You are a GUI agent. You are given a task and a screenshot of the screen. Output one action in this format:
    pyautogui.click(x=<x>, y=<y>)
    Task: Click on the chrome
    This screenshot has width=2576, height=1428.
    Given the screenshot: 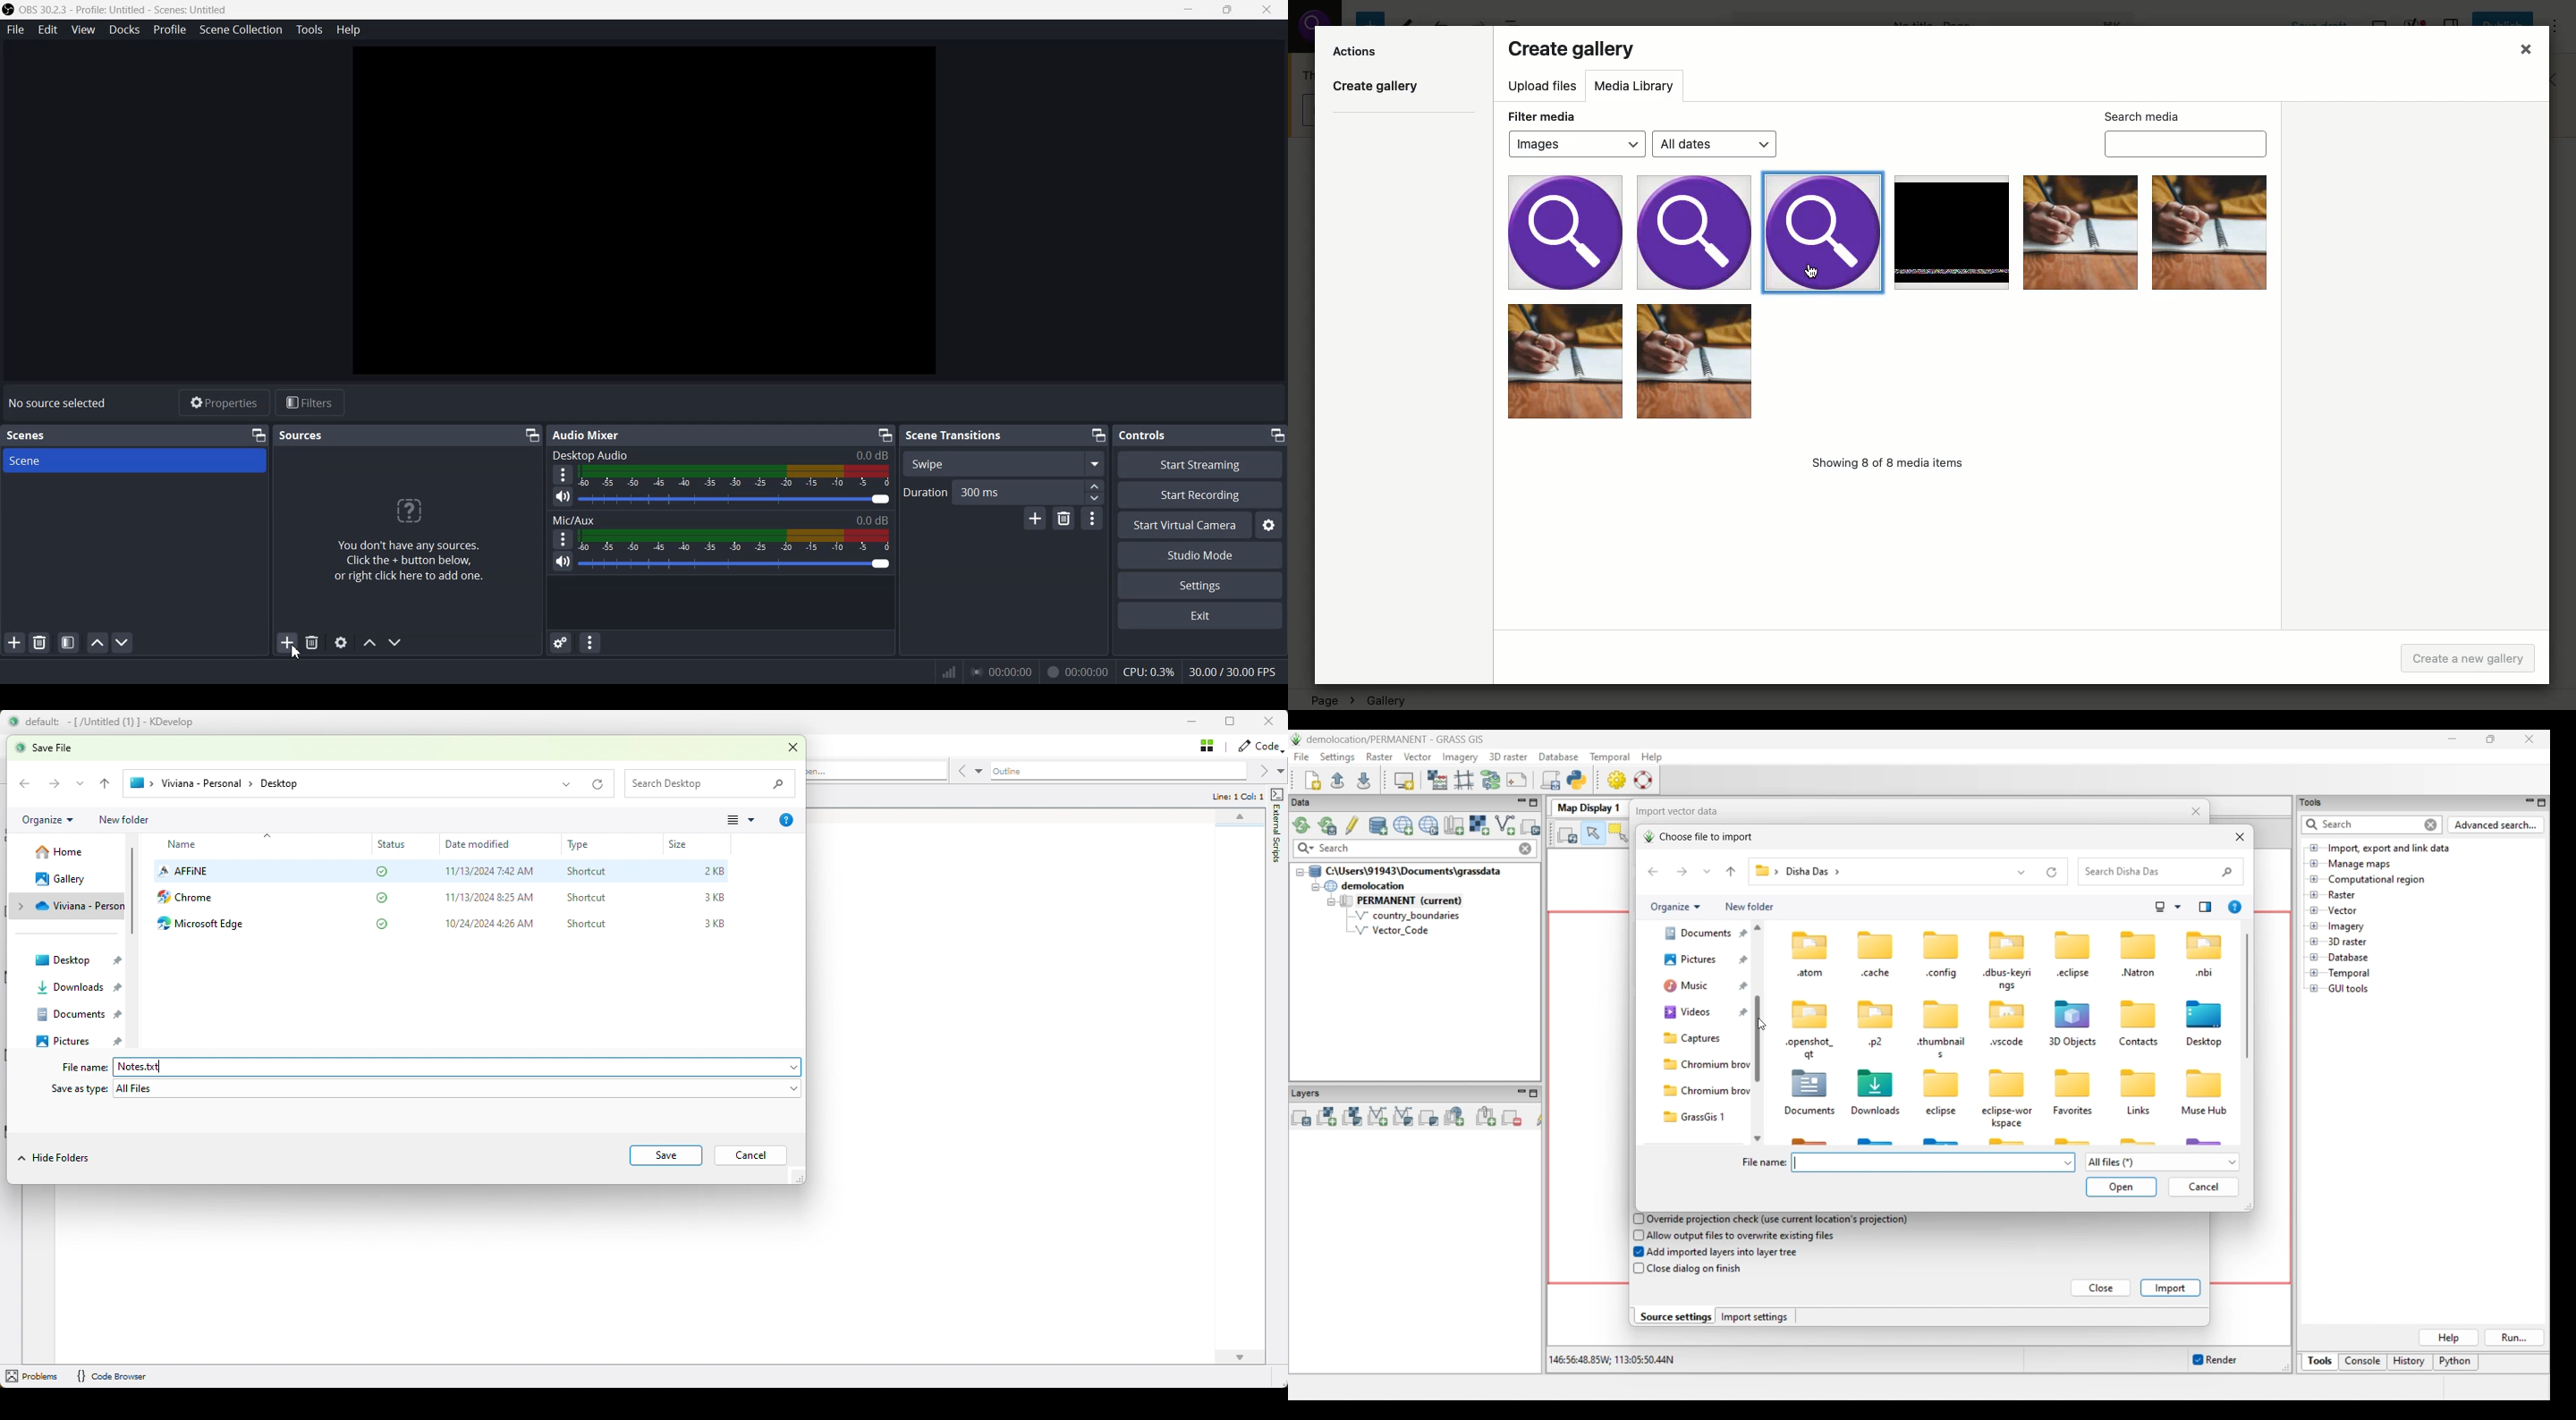 What is the action you would take?
    pyautogui.click(x=186, y=899)
    